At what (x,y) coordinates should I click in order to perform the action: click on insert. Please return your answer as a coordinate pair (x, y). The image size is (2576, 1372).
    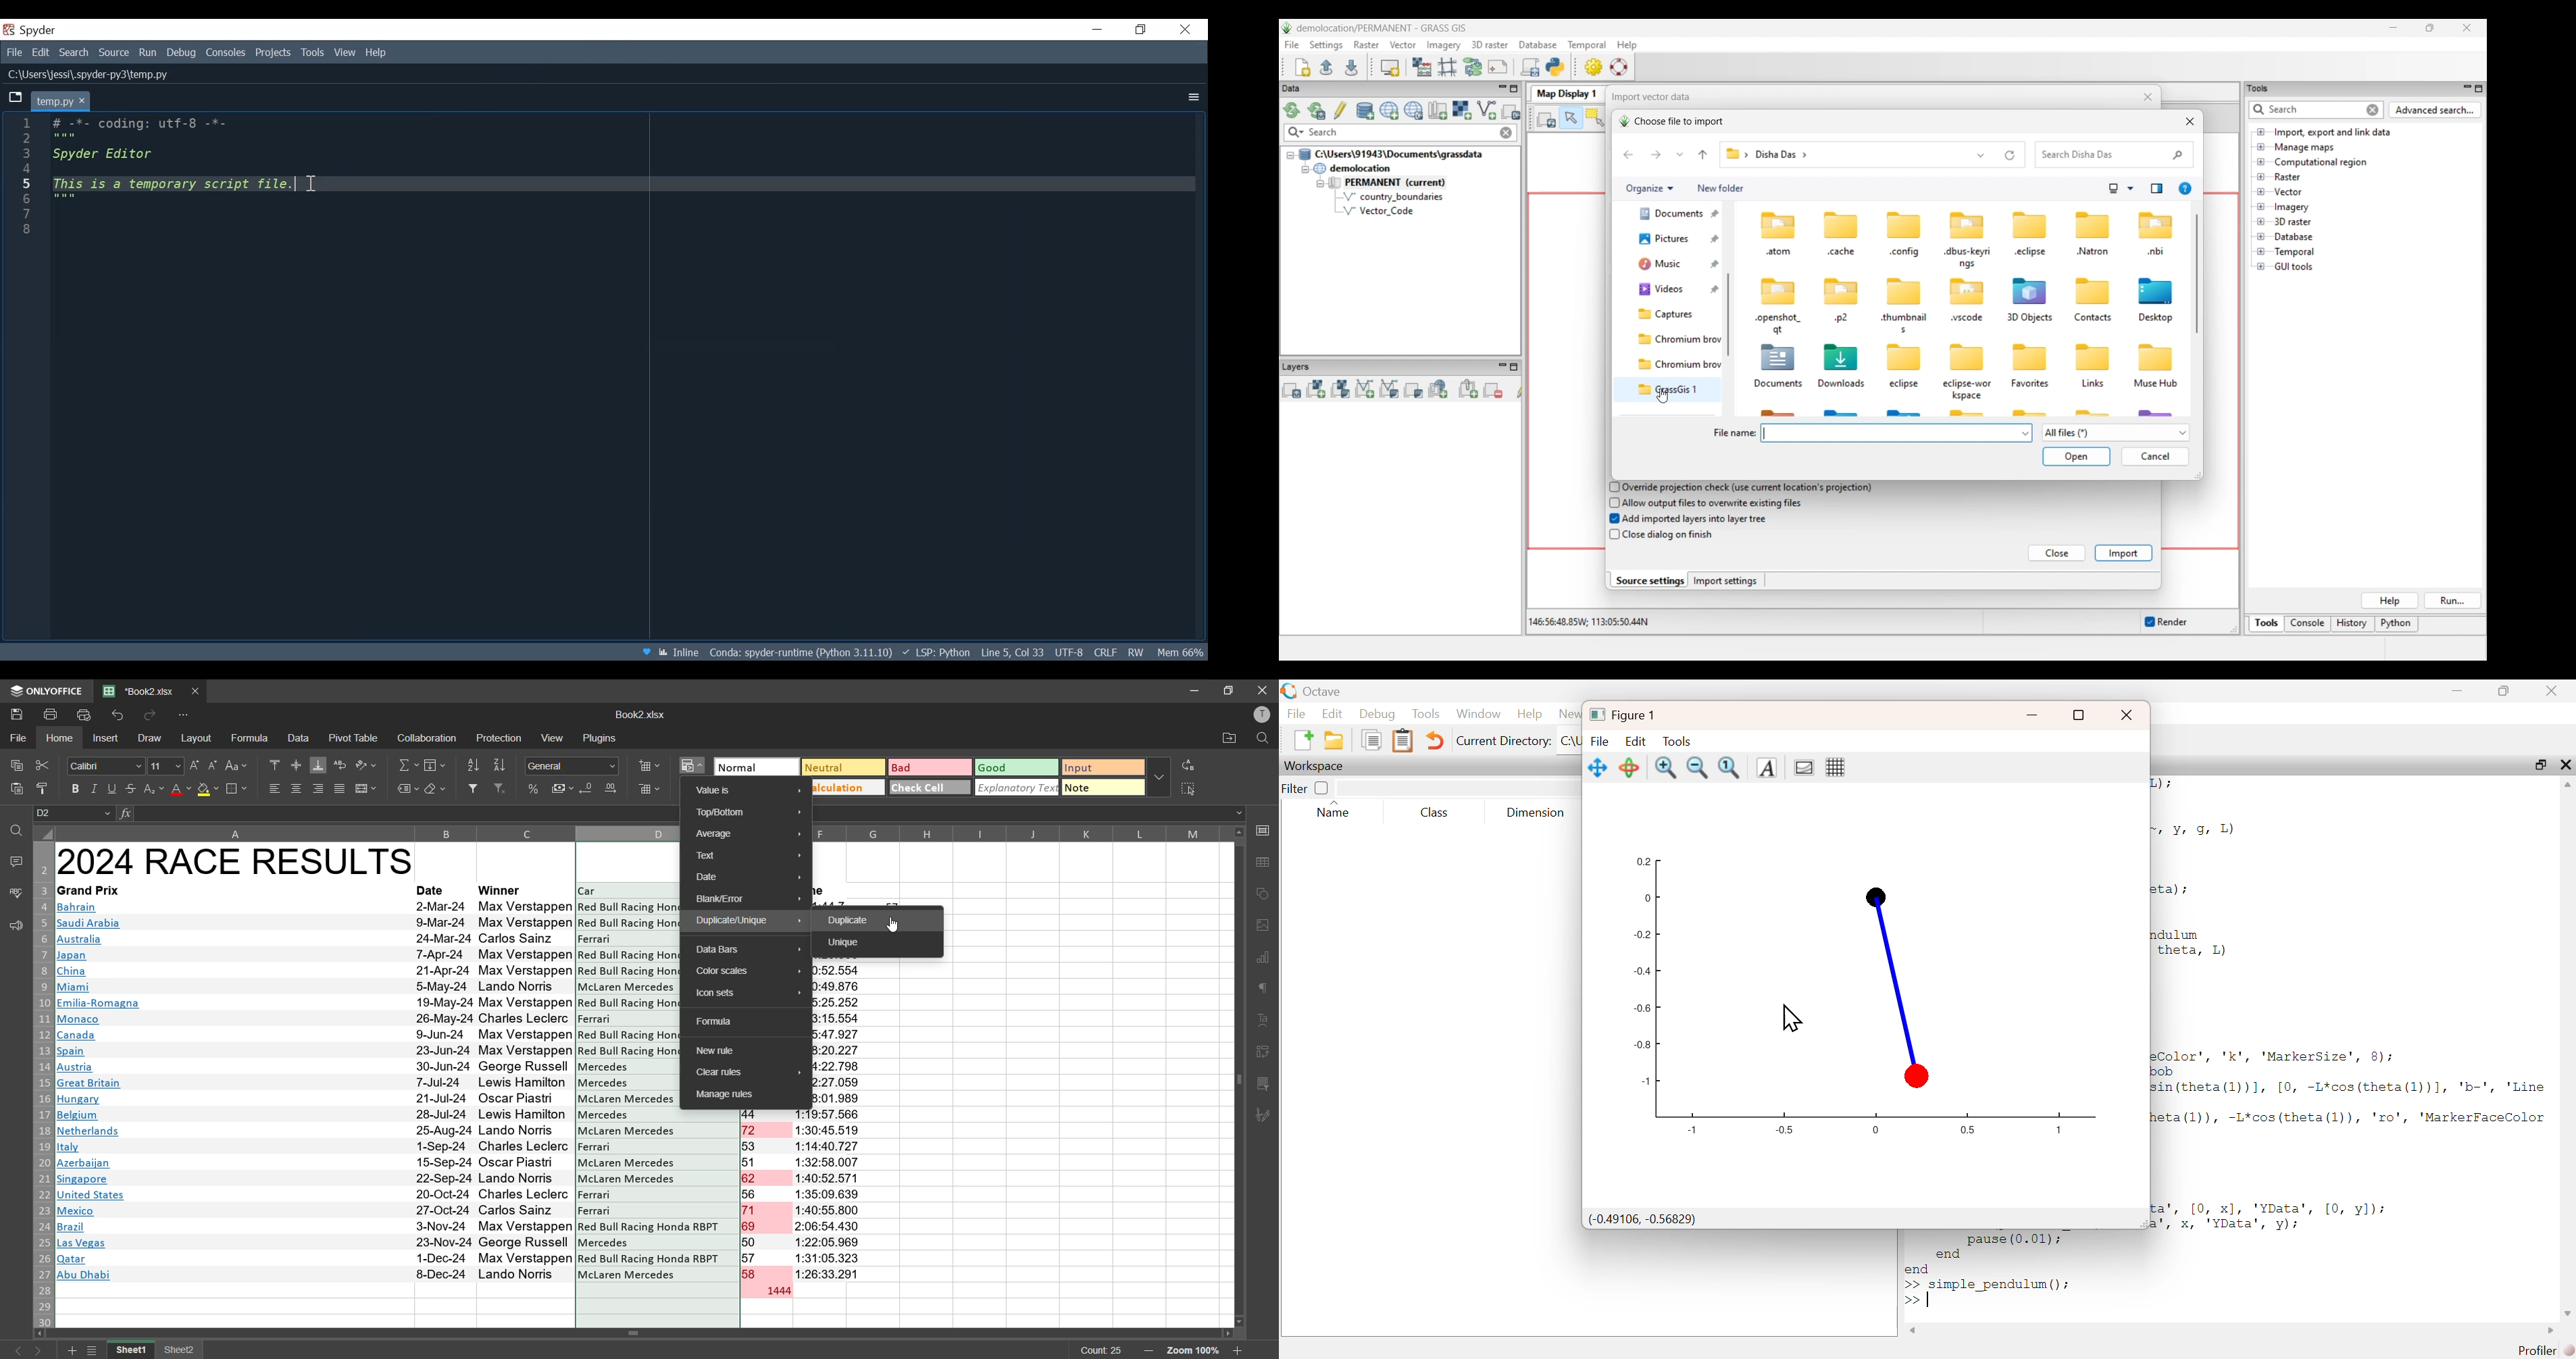
    Looking at the image, I should click on (107, 739).